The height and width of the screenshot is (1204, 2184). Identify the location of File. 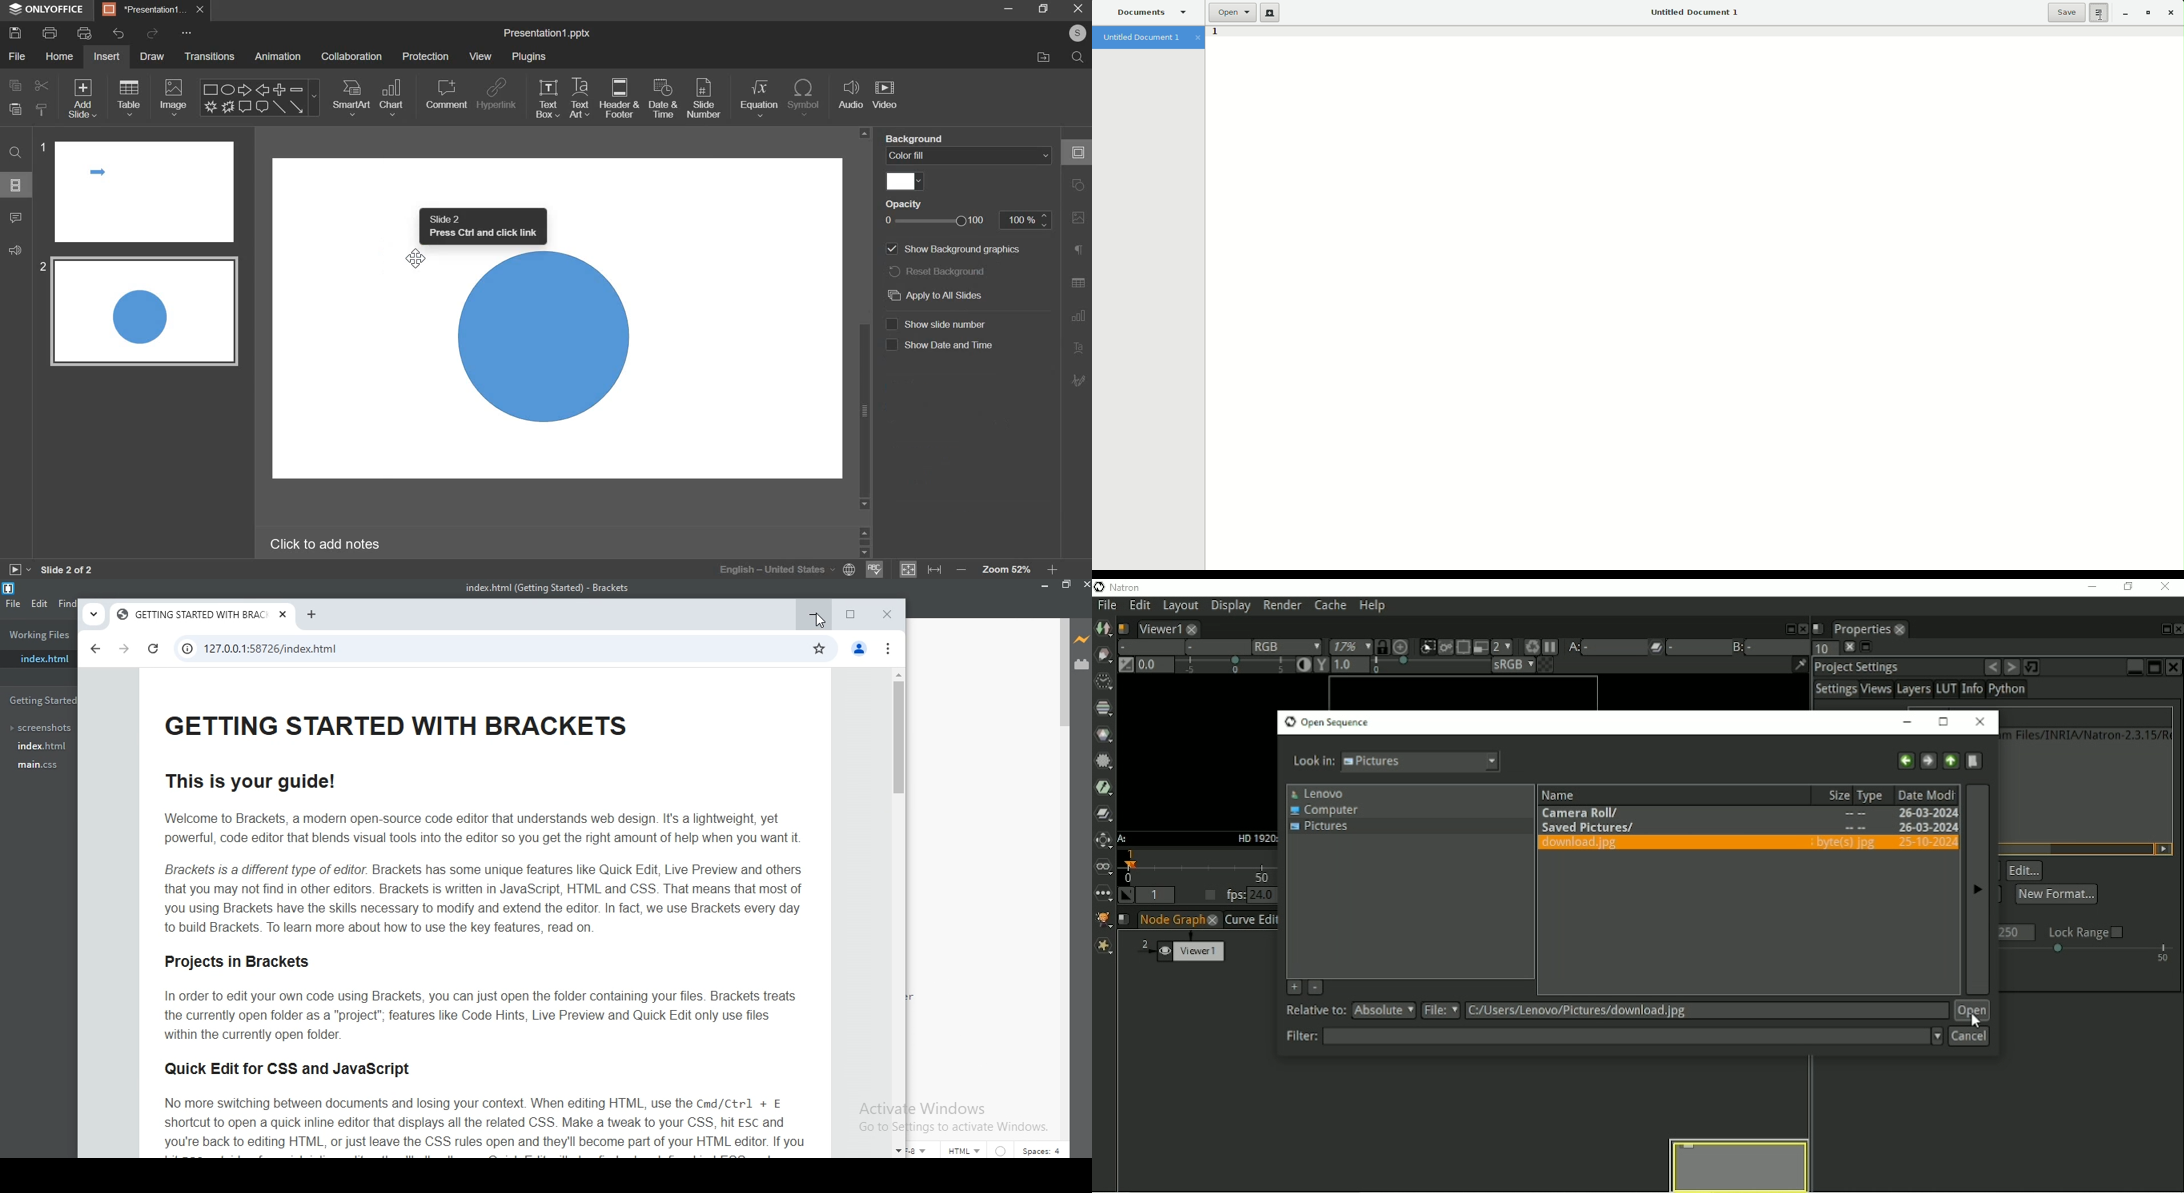
(1686, 1011).